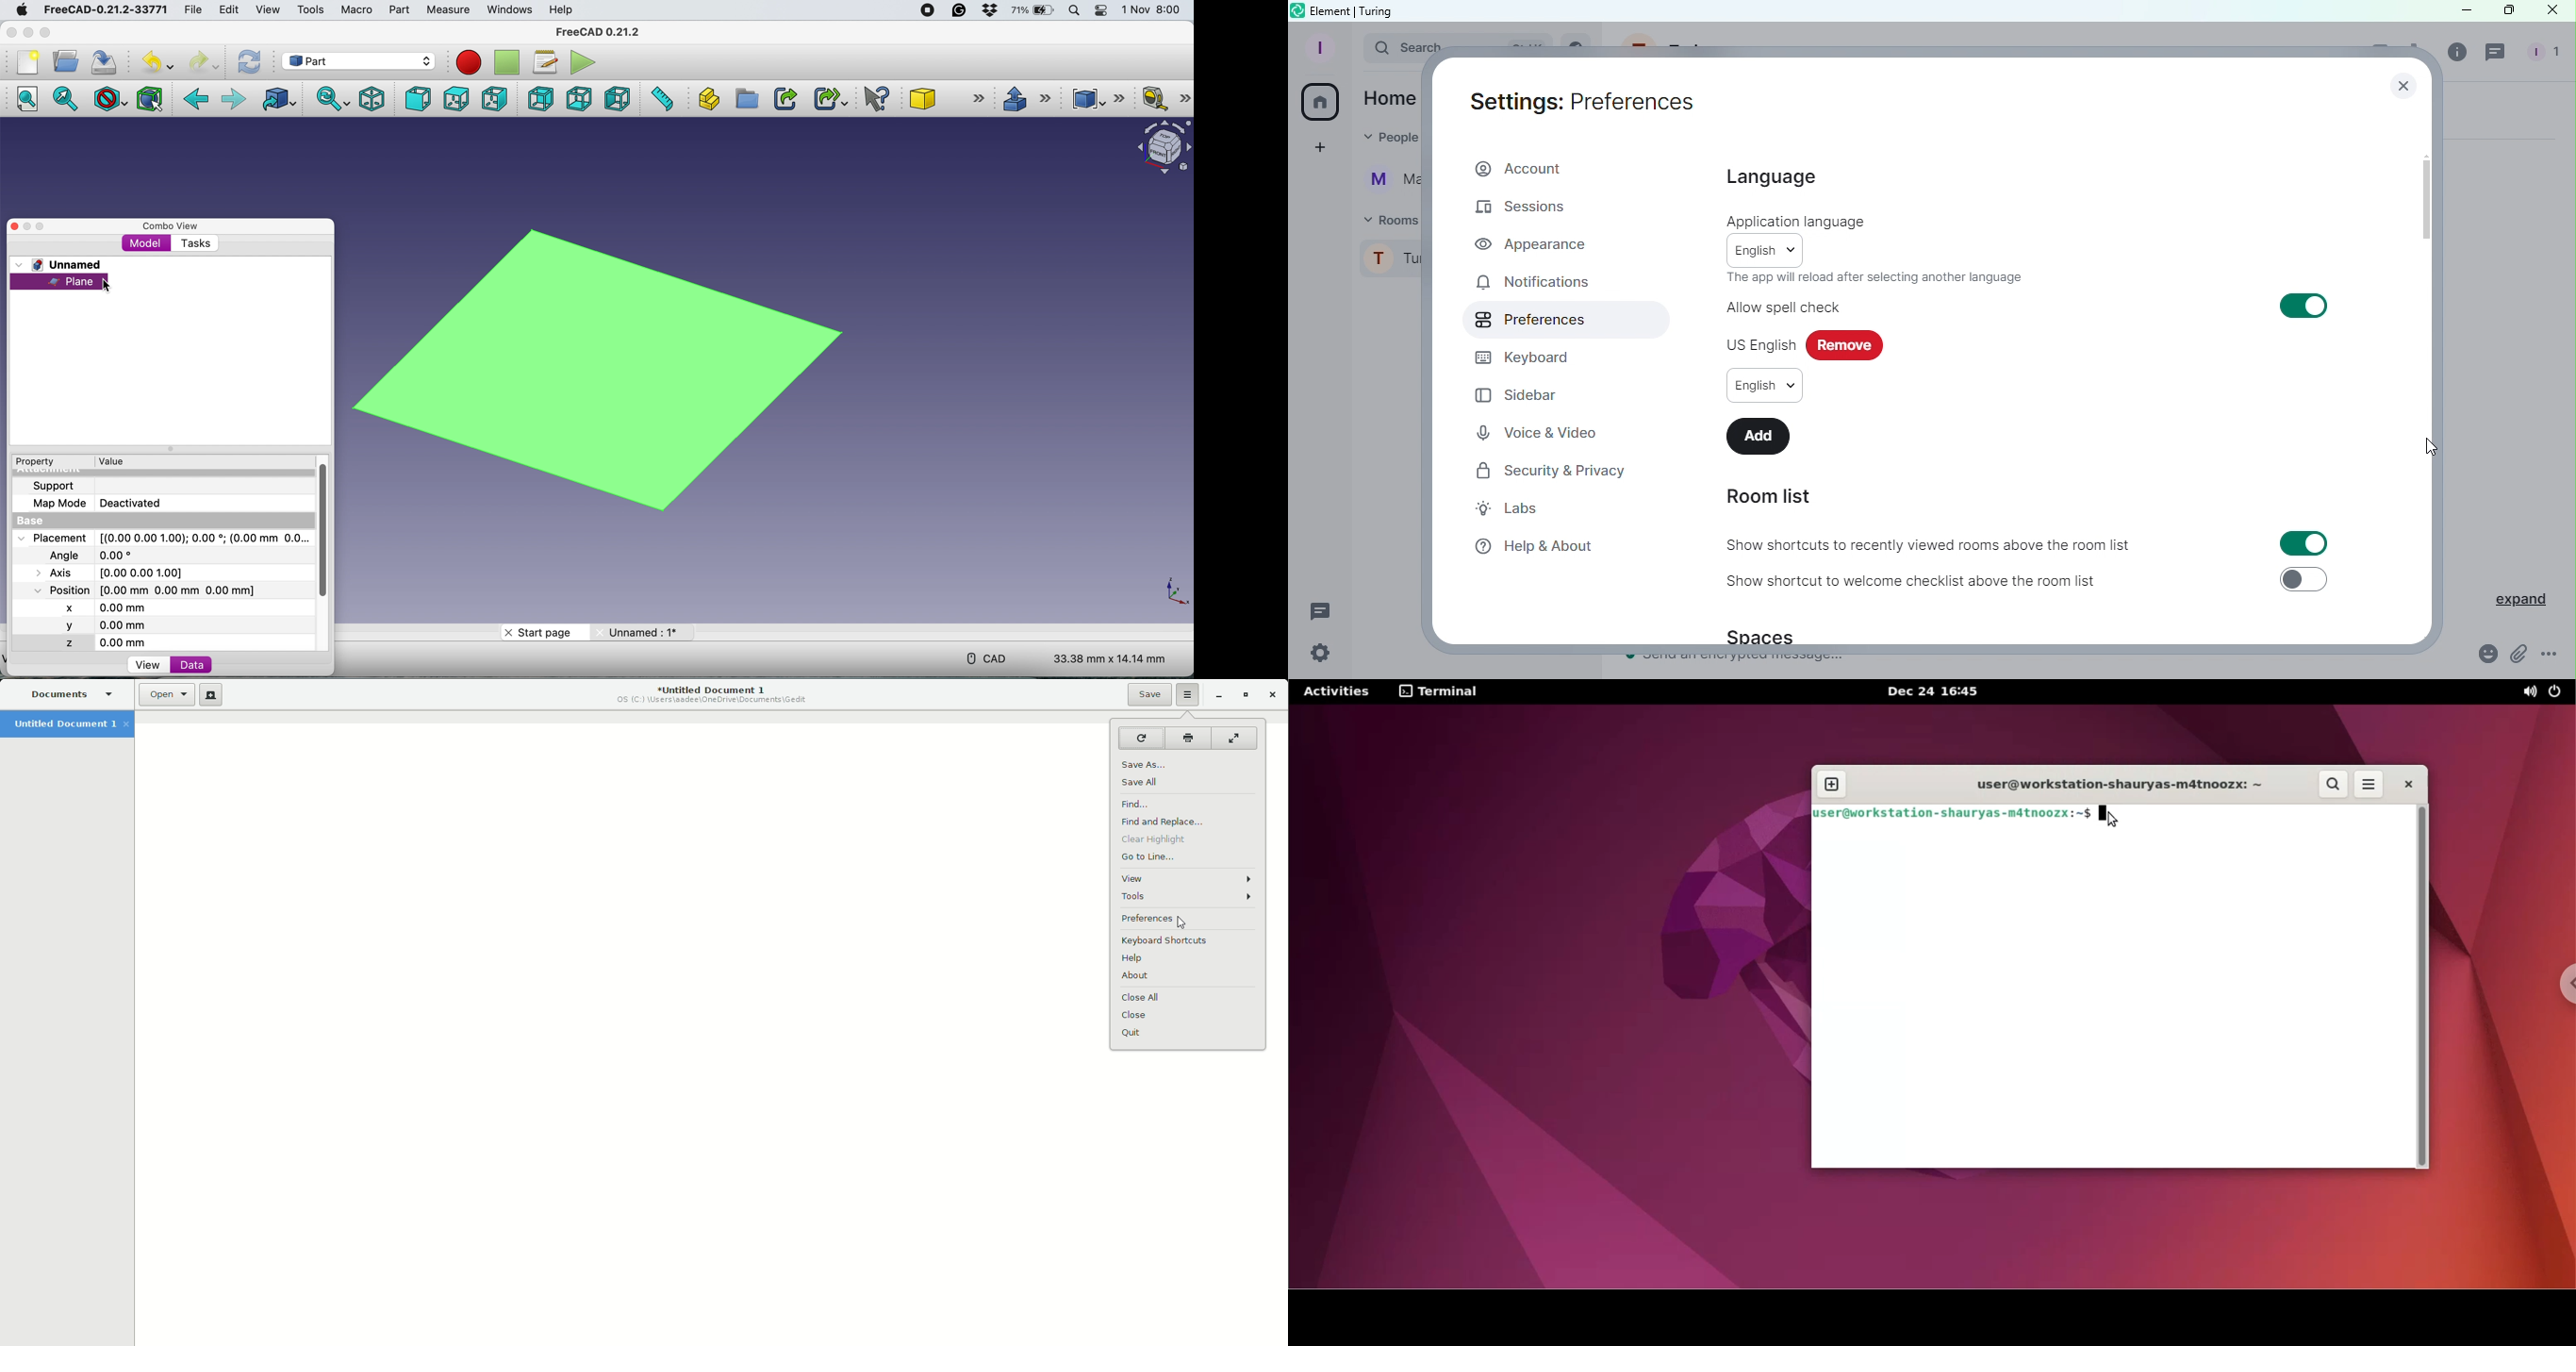 This screenshot has height=1372, width=2576. Describe the element at coordinates (1797, 222) in the screenshot. I see `Application language` at that location.